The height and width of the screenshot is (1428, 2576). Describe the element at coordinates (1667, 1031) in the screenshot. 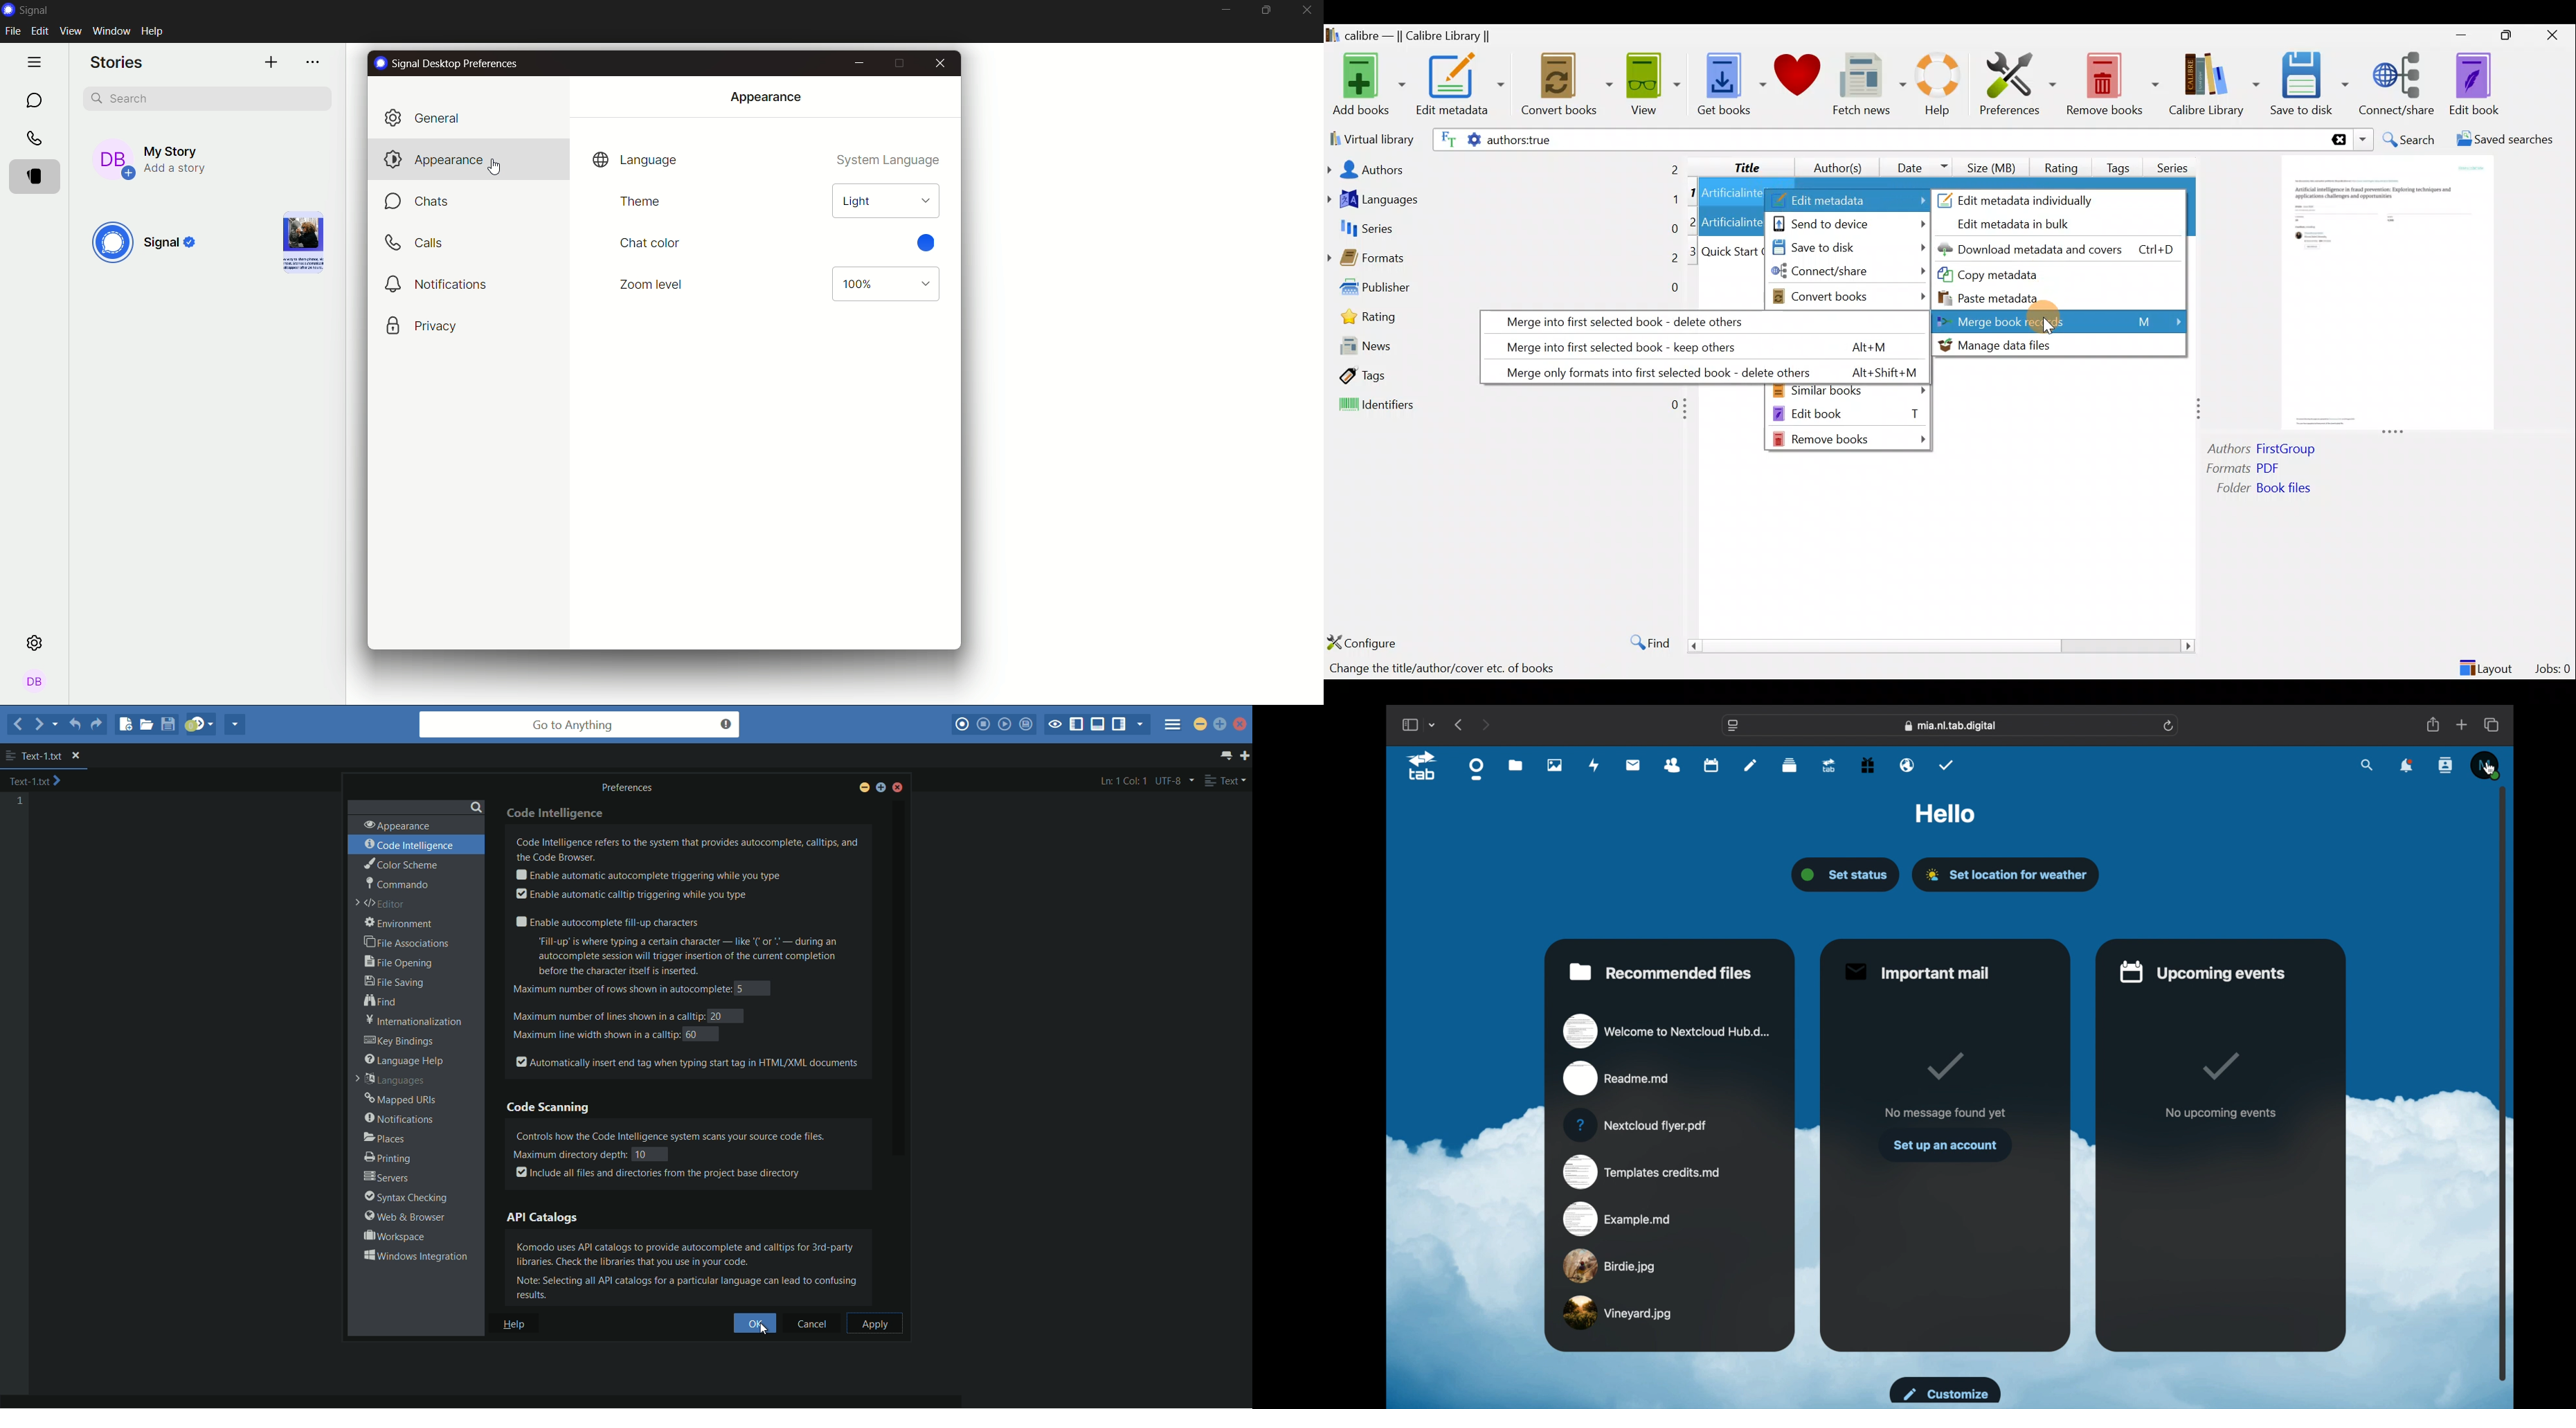

I see `welcome` at that location.